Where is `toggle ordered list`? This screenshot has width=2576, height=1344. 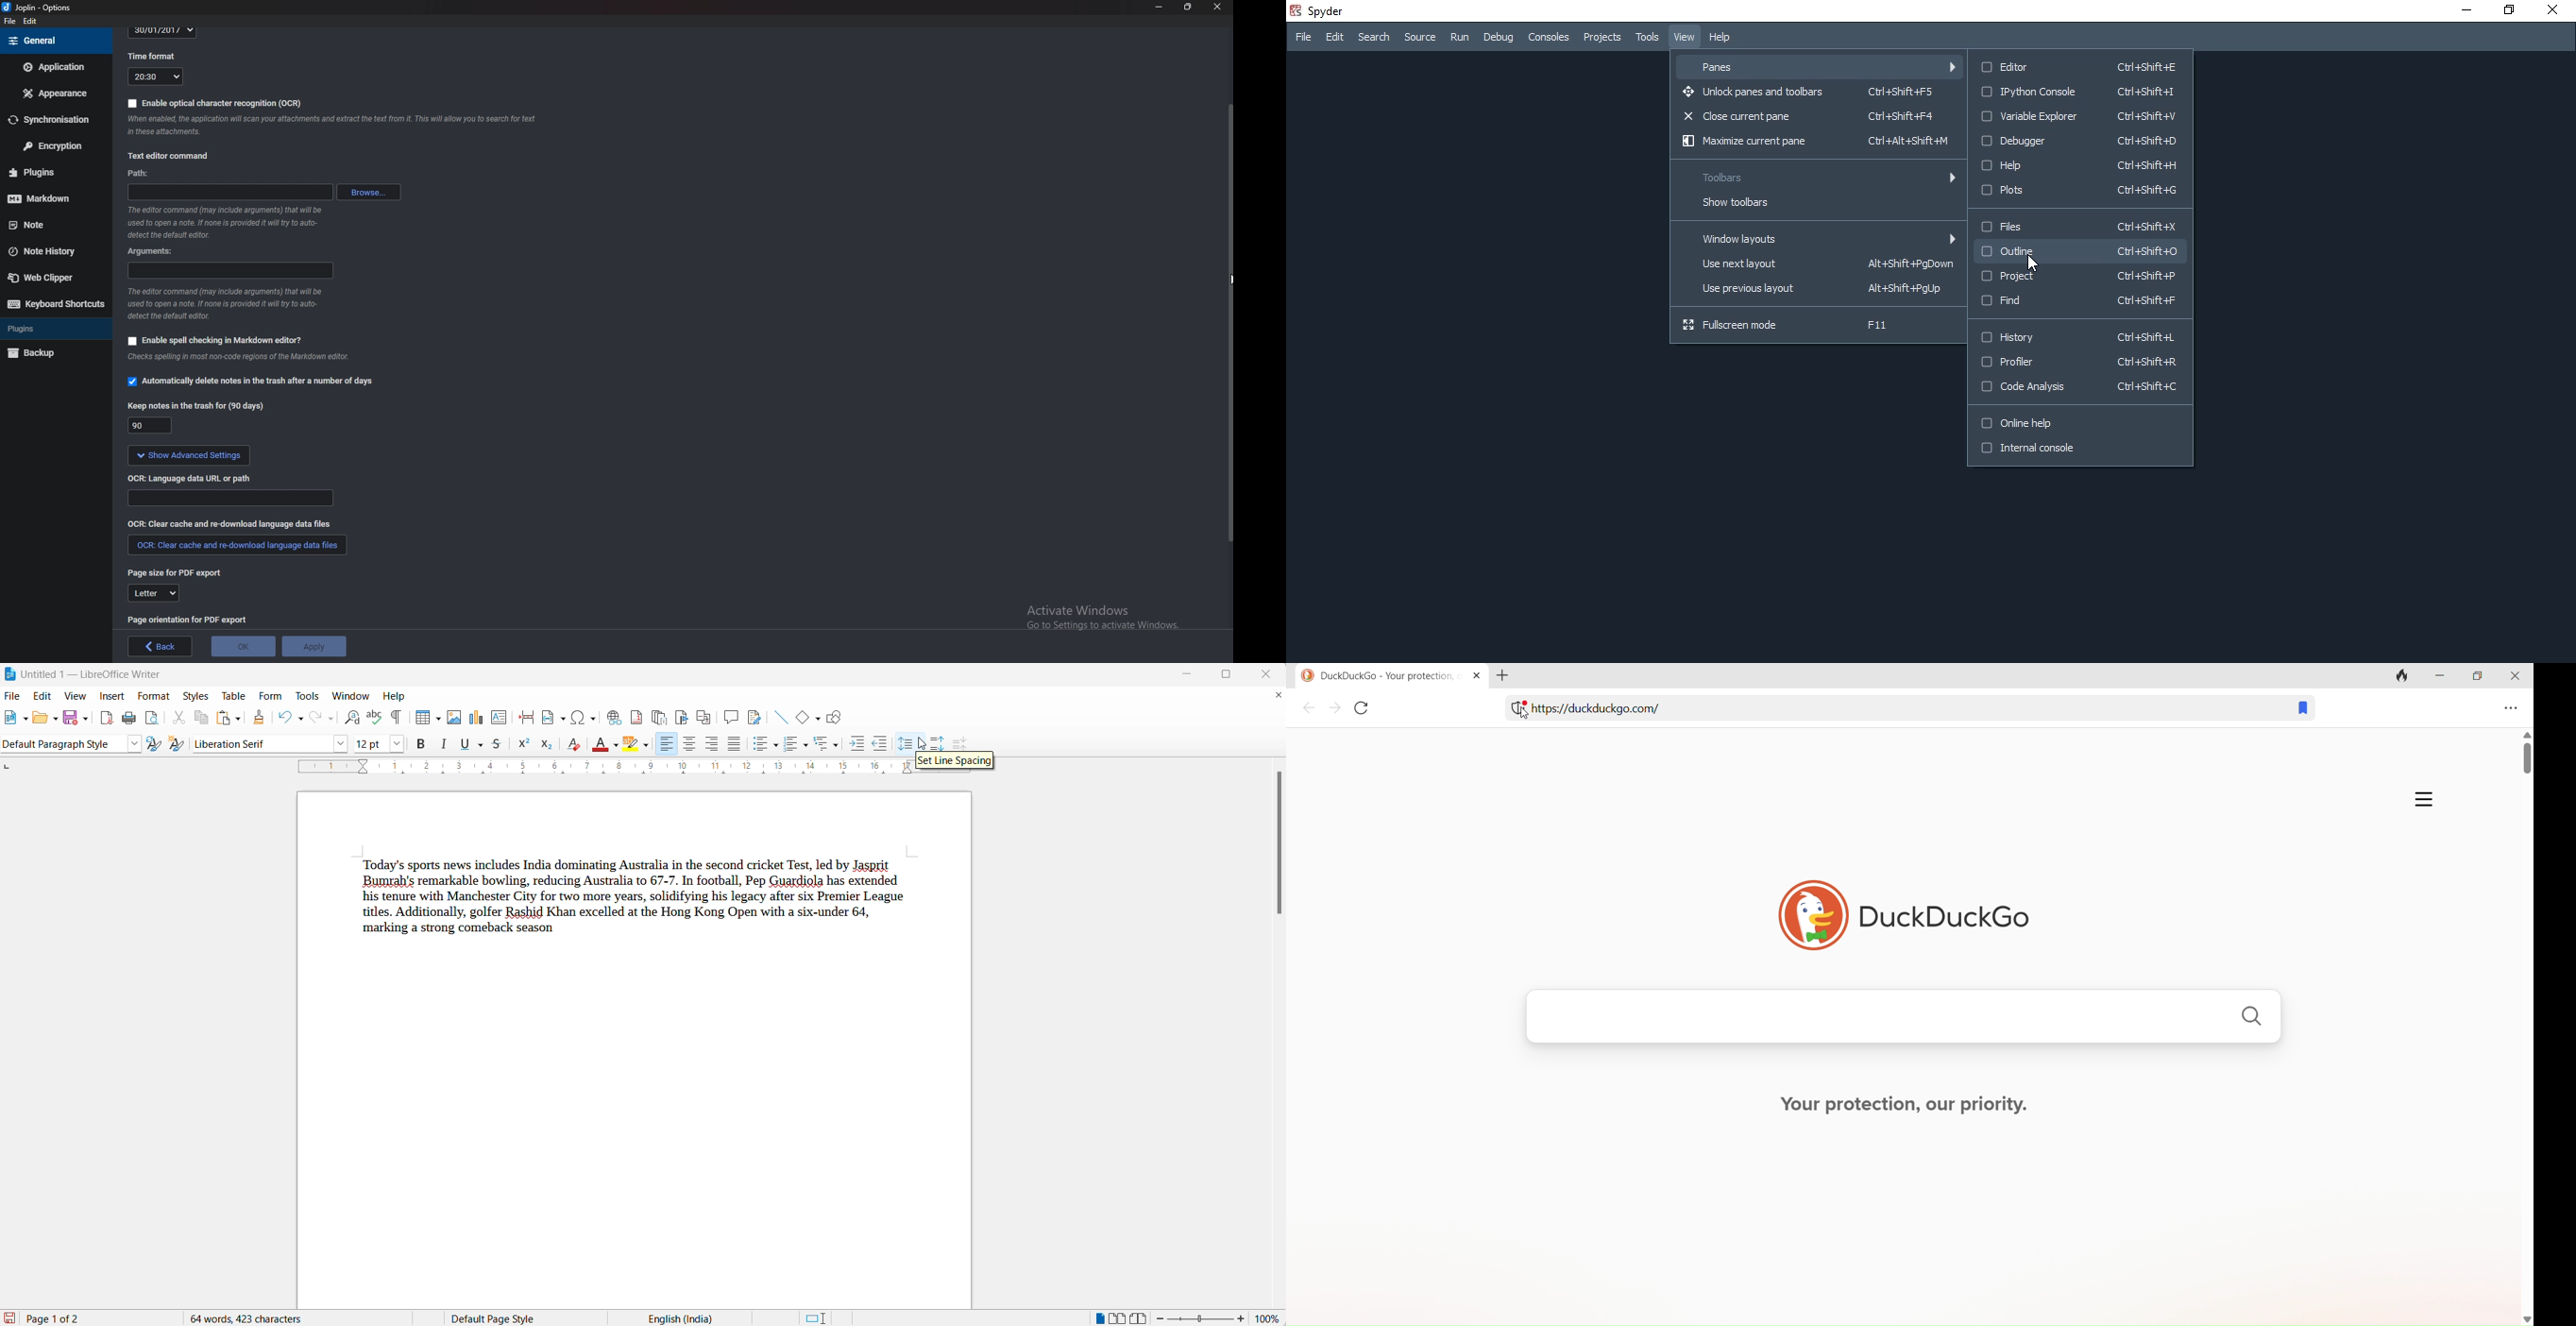
toggle ordered list is located at coordinates (805, 746).